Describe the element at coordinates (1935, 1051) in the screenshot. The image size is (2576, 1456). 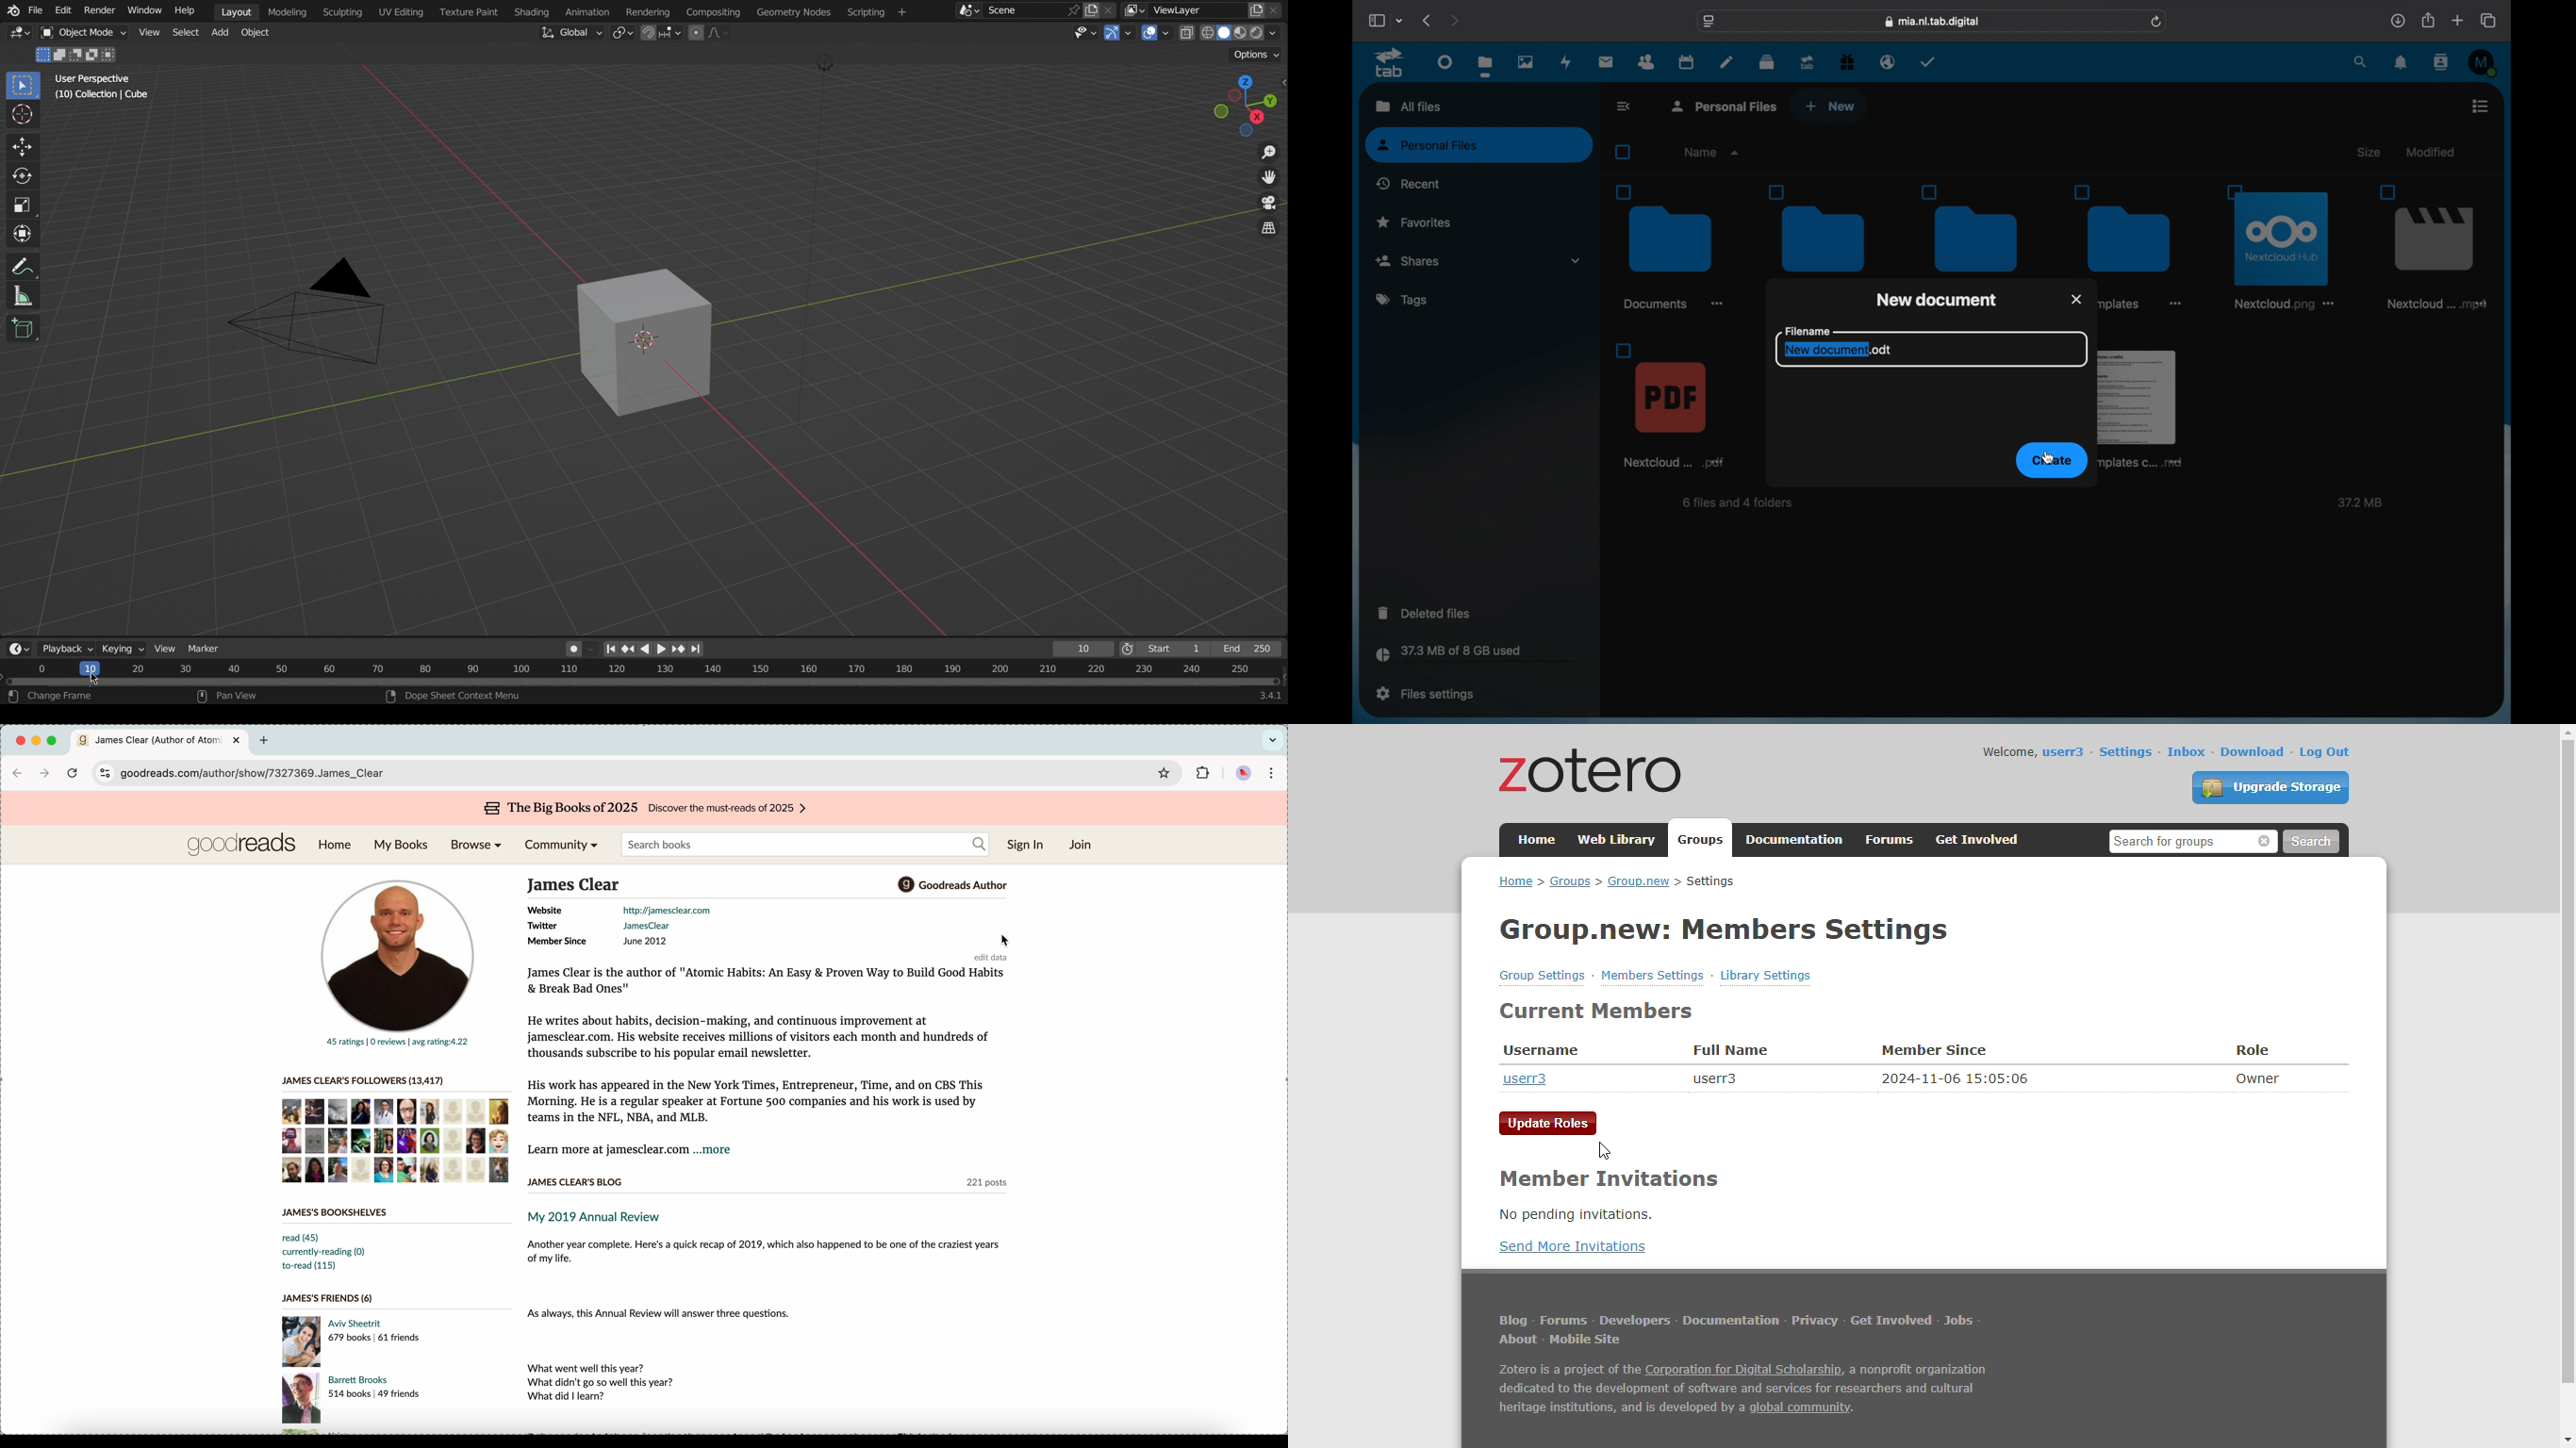
I see `member since` at that location.